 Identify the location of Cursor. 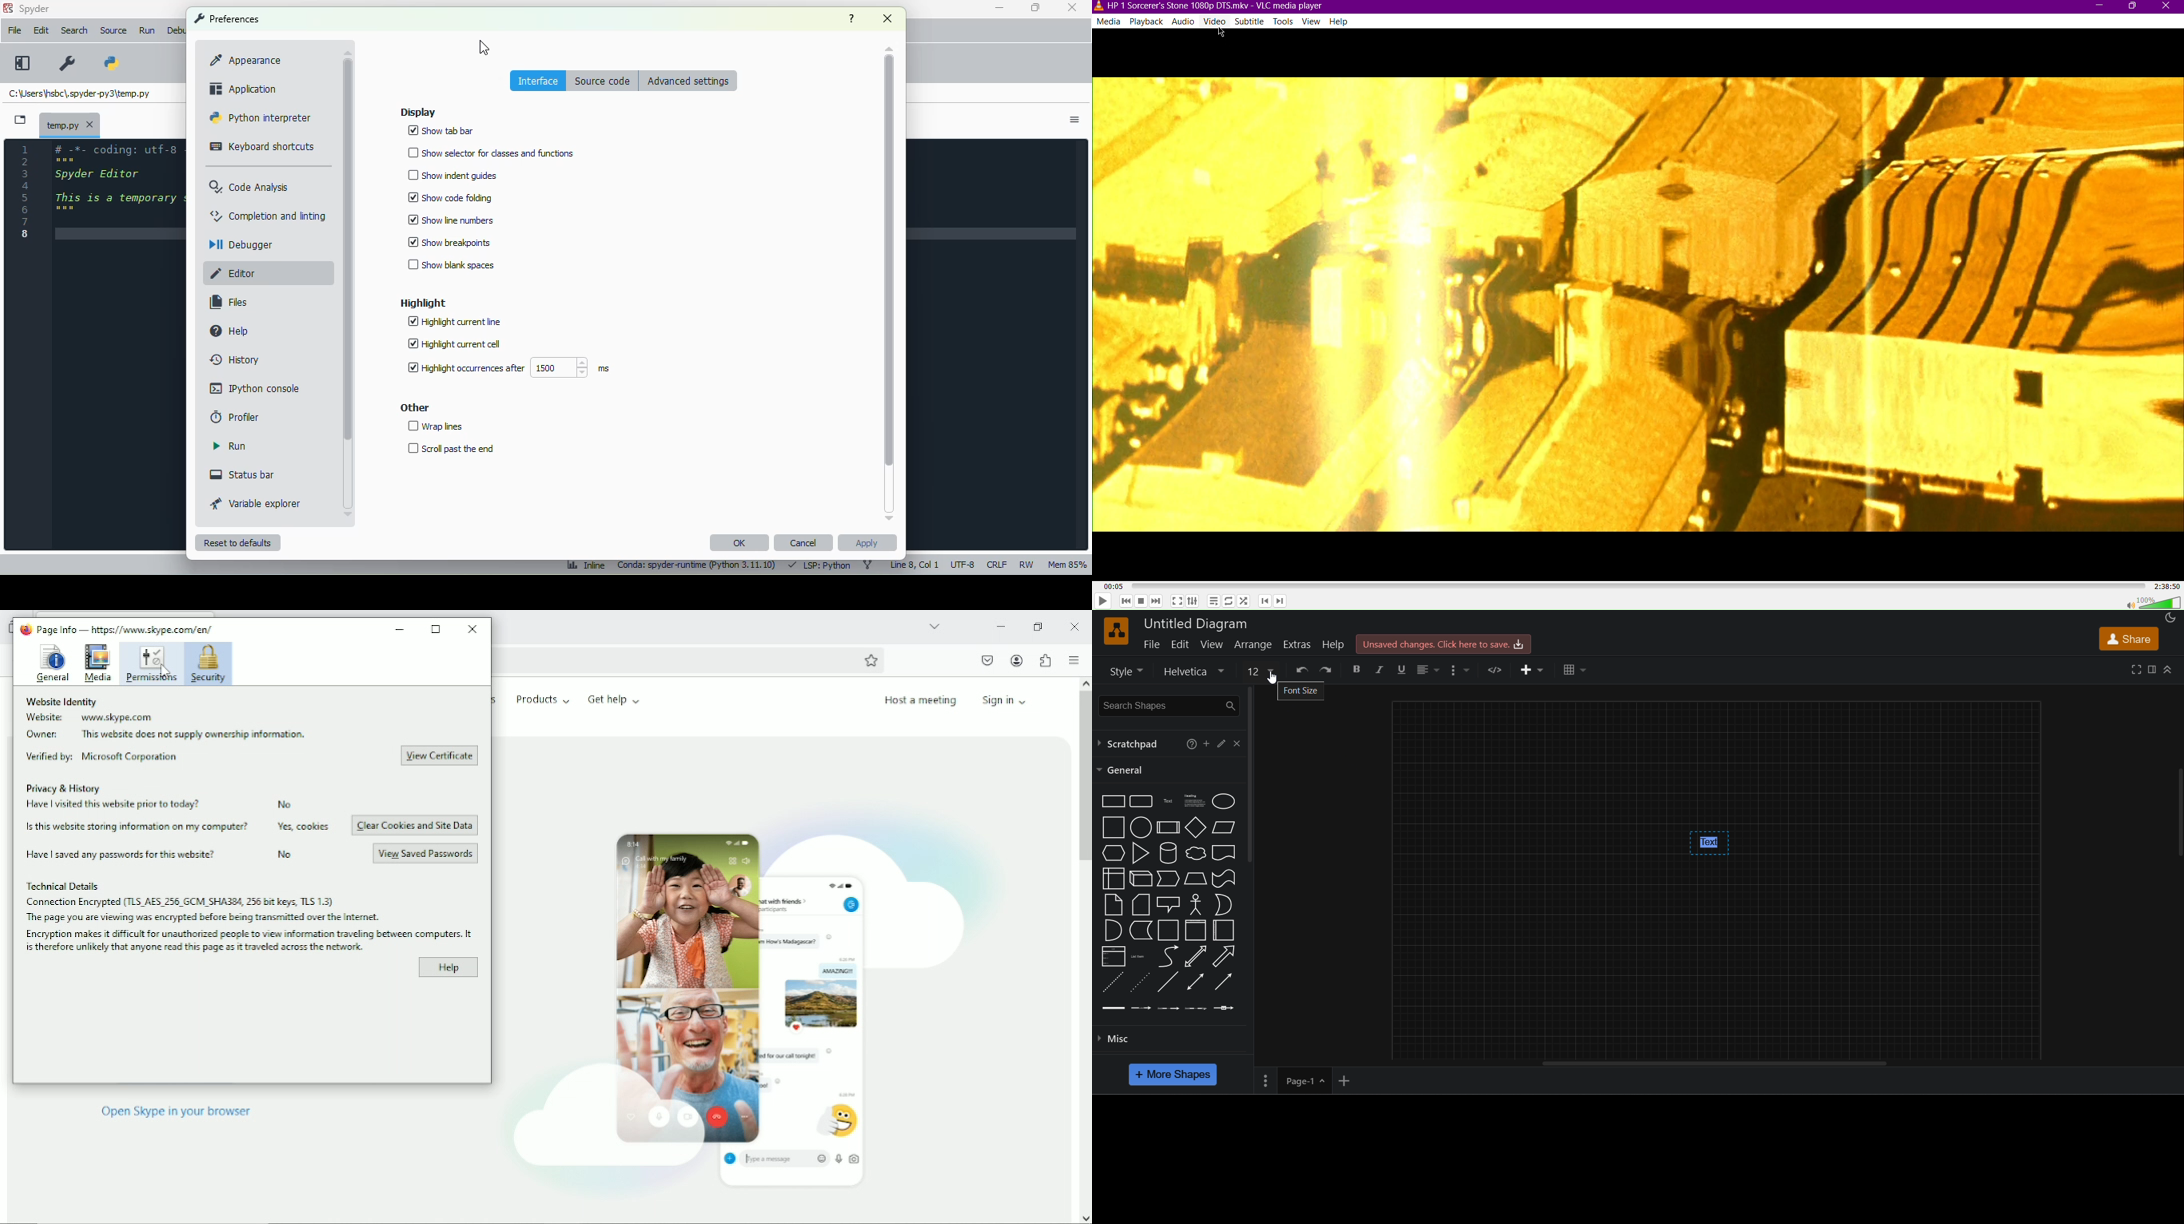
(165, 675).